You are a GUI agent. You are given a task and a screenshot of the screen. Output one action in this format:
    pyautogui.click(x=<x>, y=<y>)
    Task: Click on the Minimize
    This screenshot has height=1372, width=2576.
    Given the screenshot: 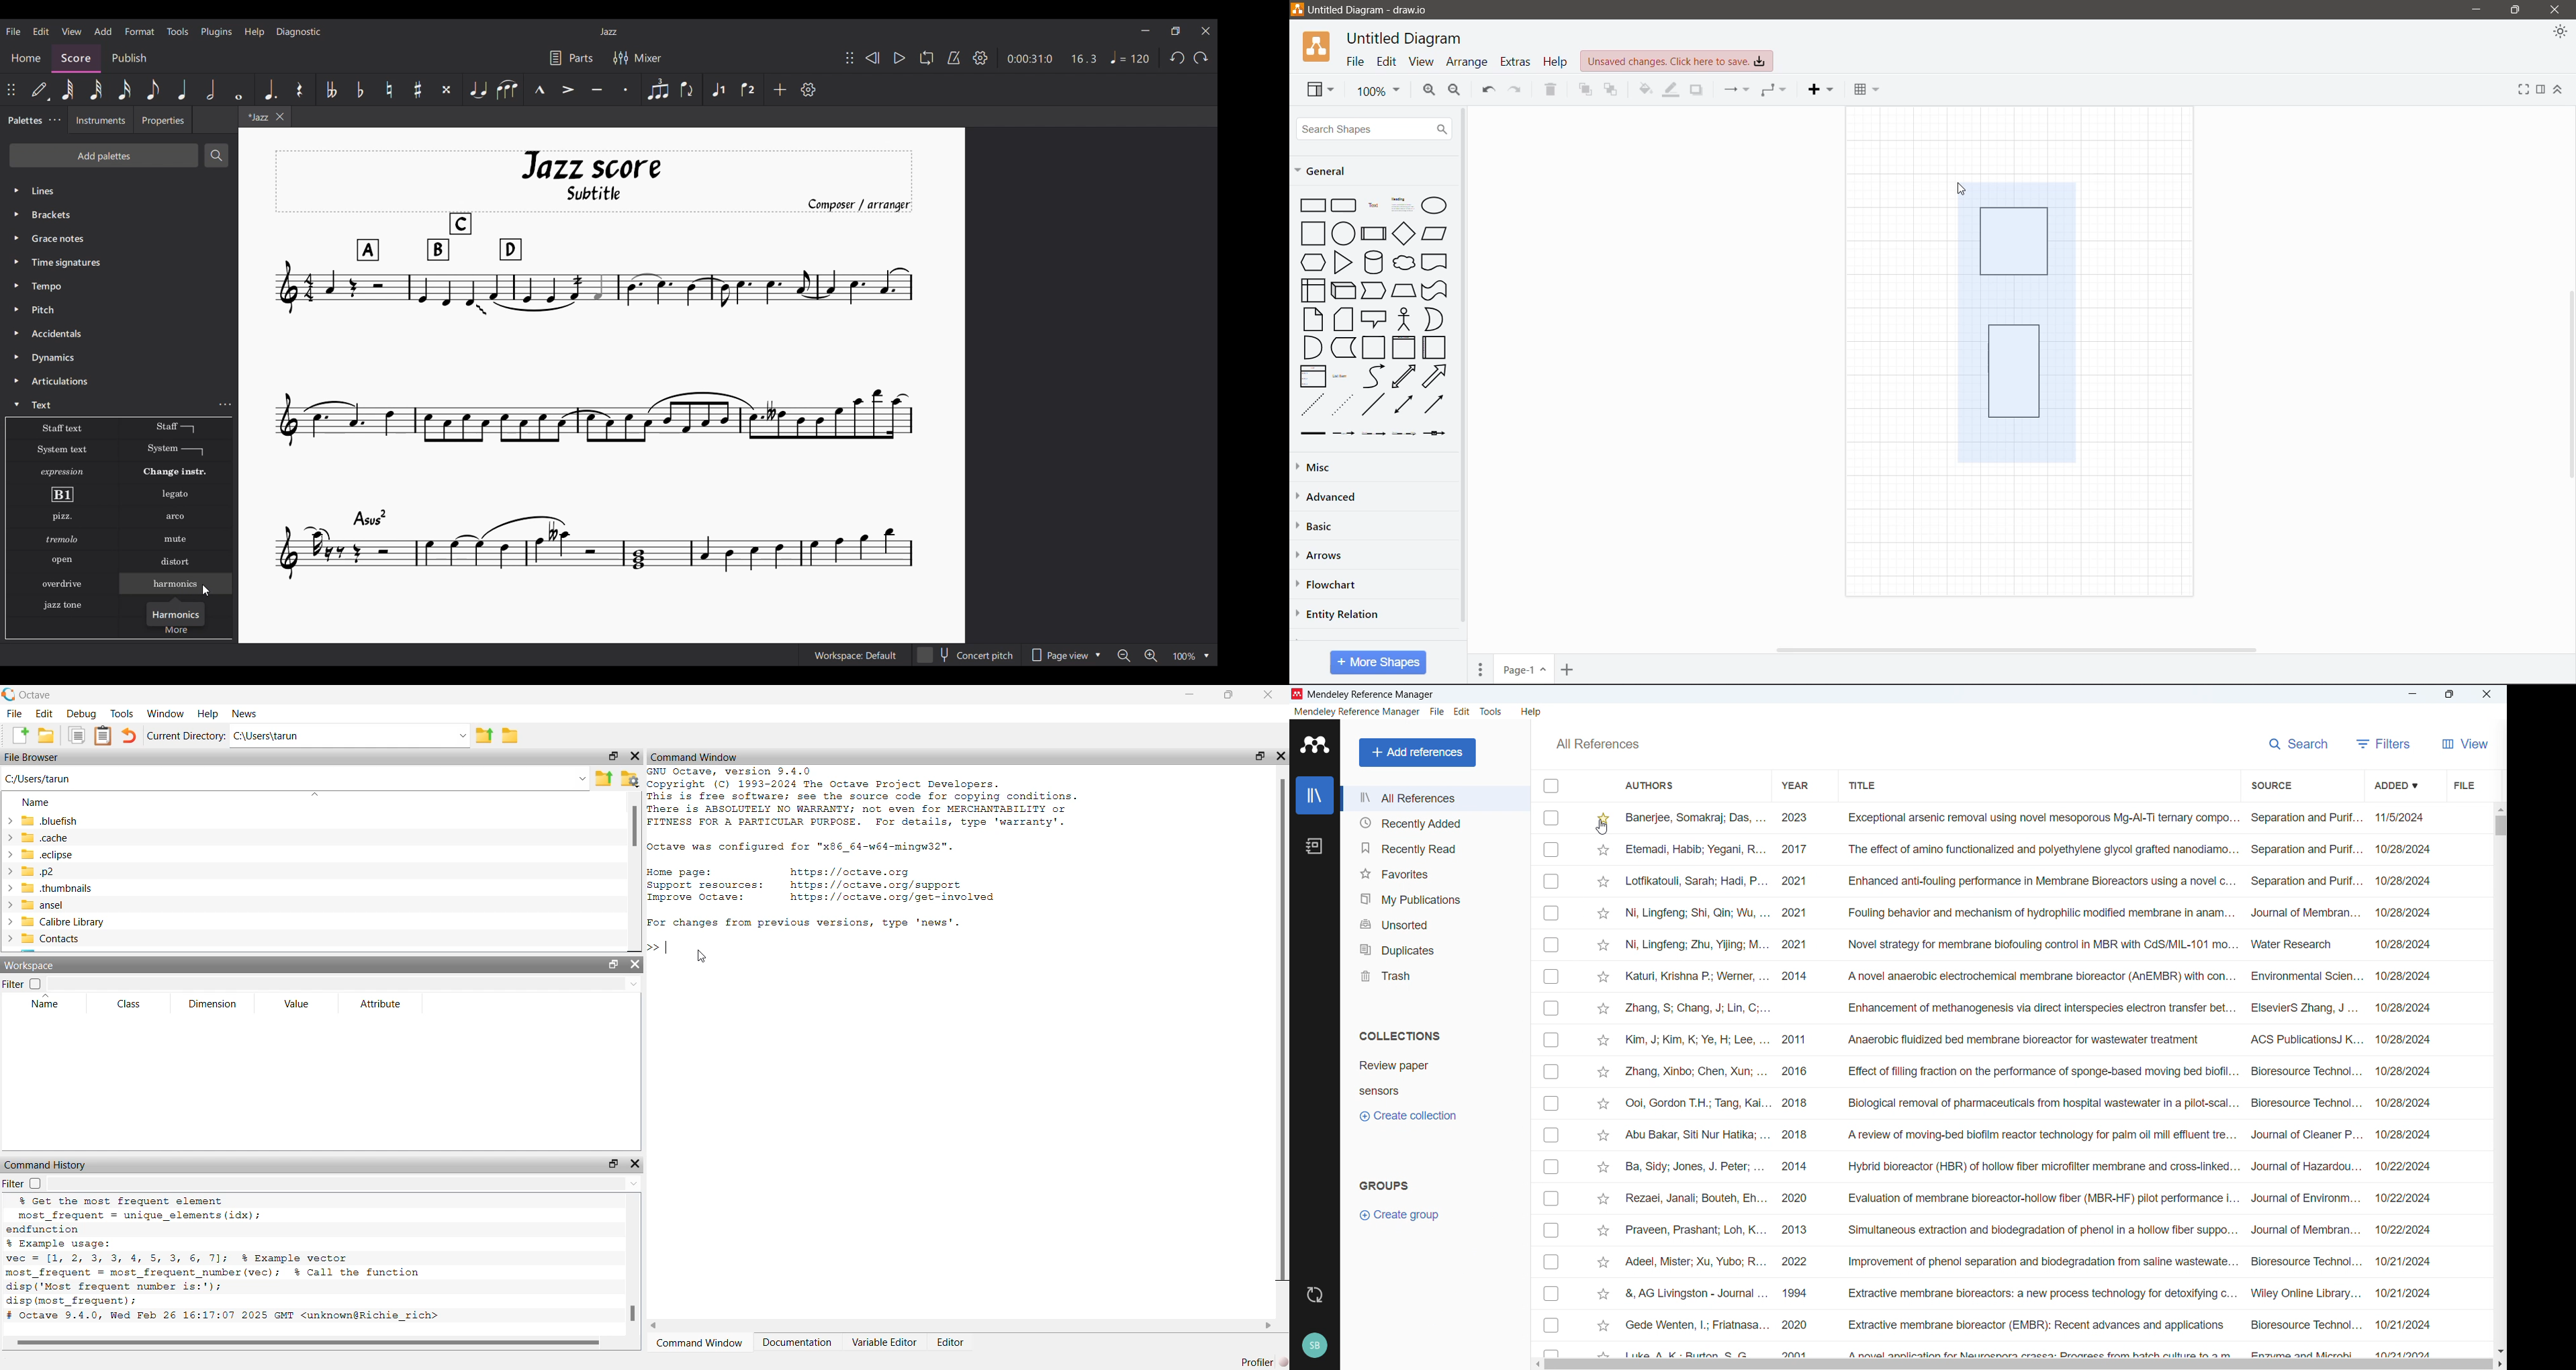 What is the action you would take?
    pyautogui.click(x=2477, y=10)
    